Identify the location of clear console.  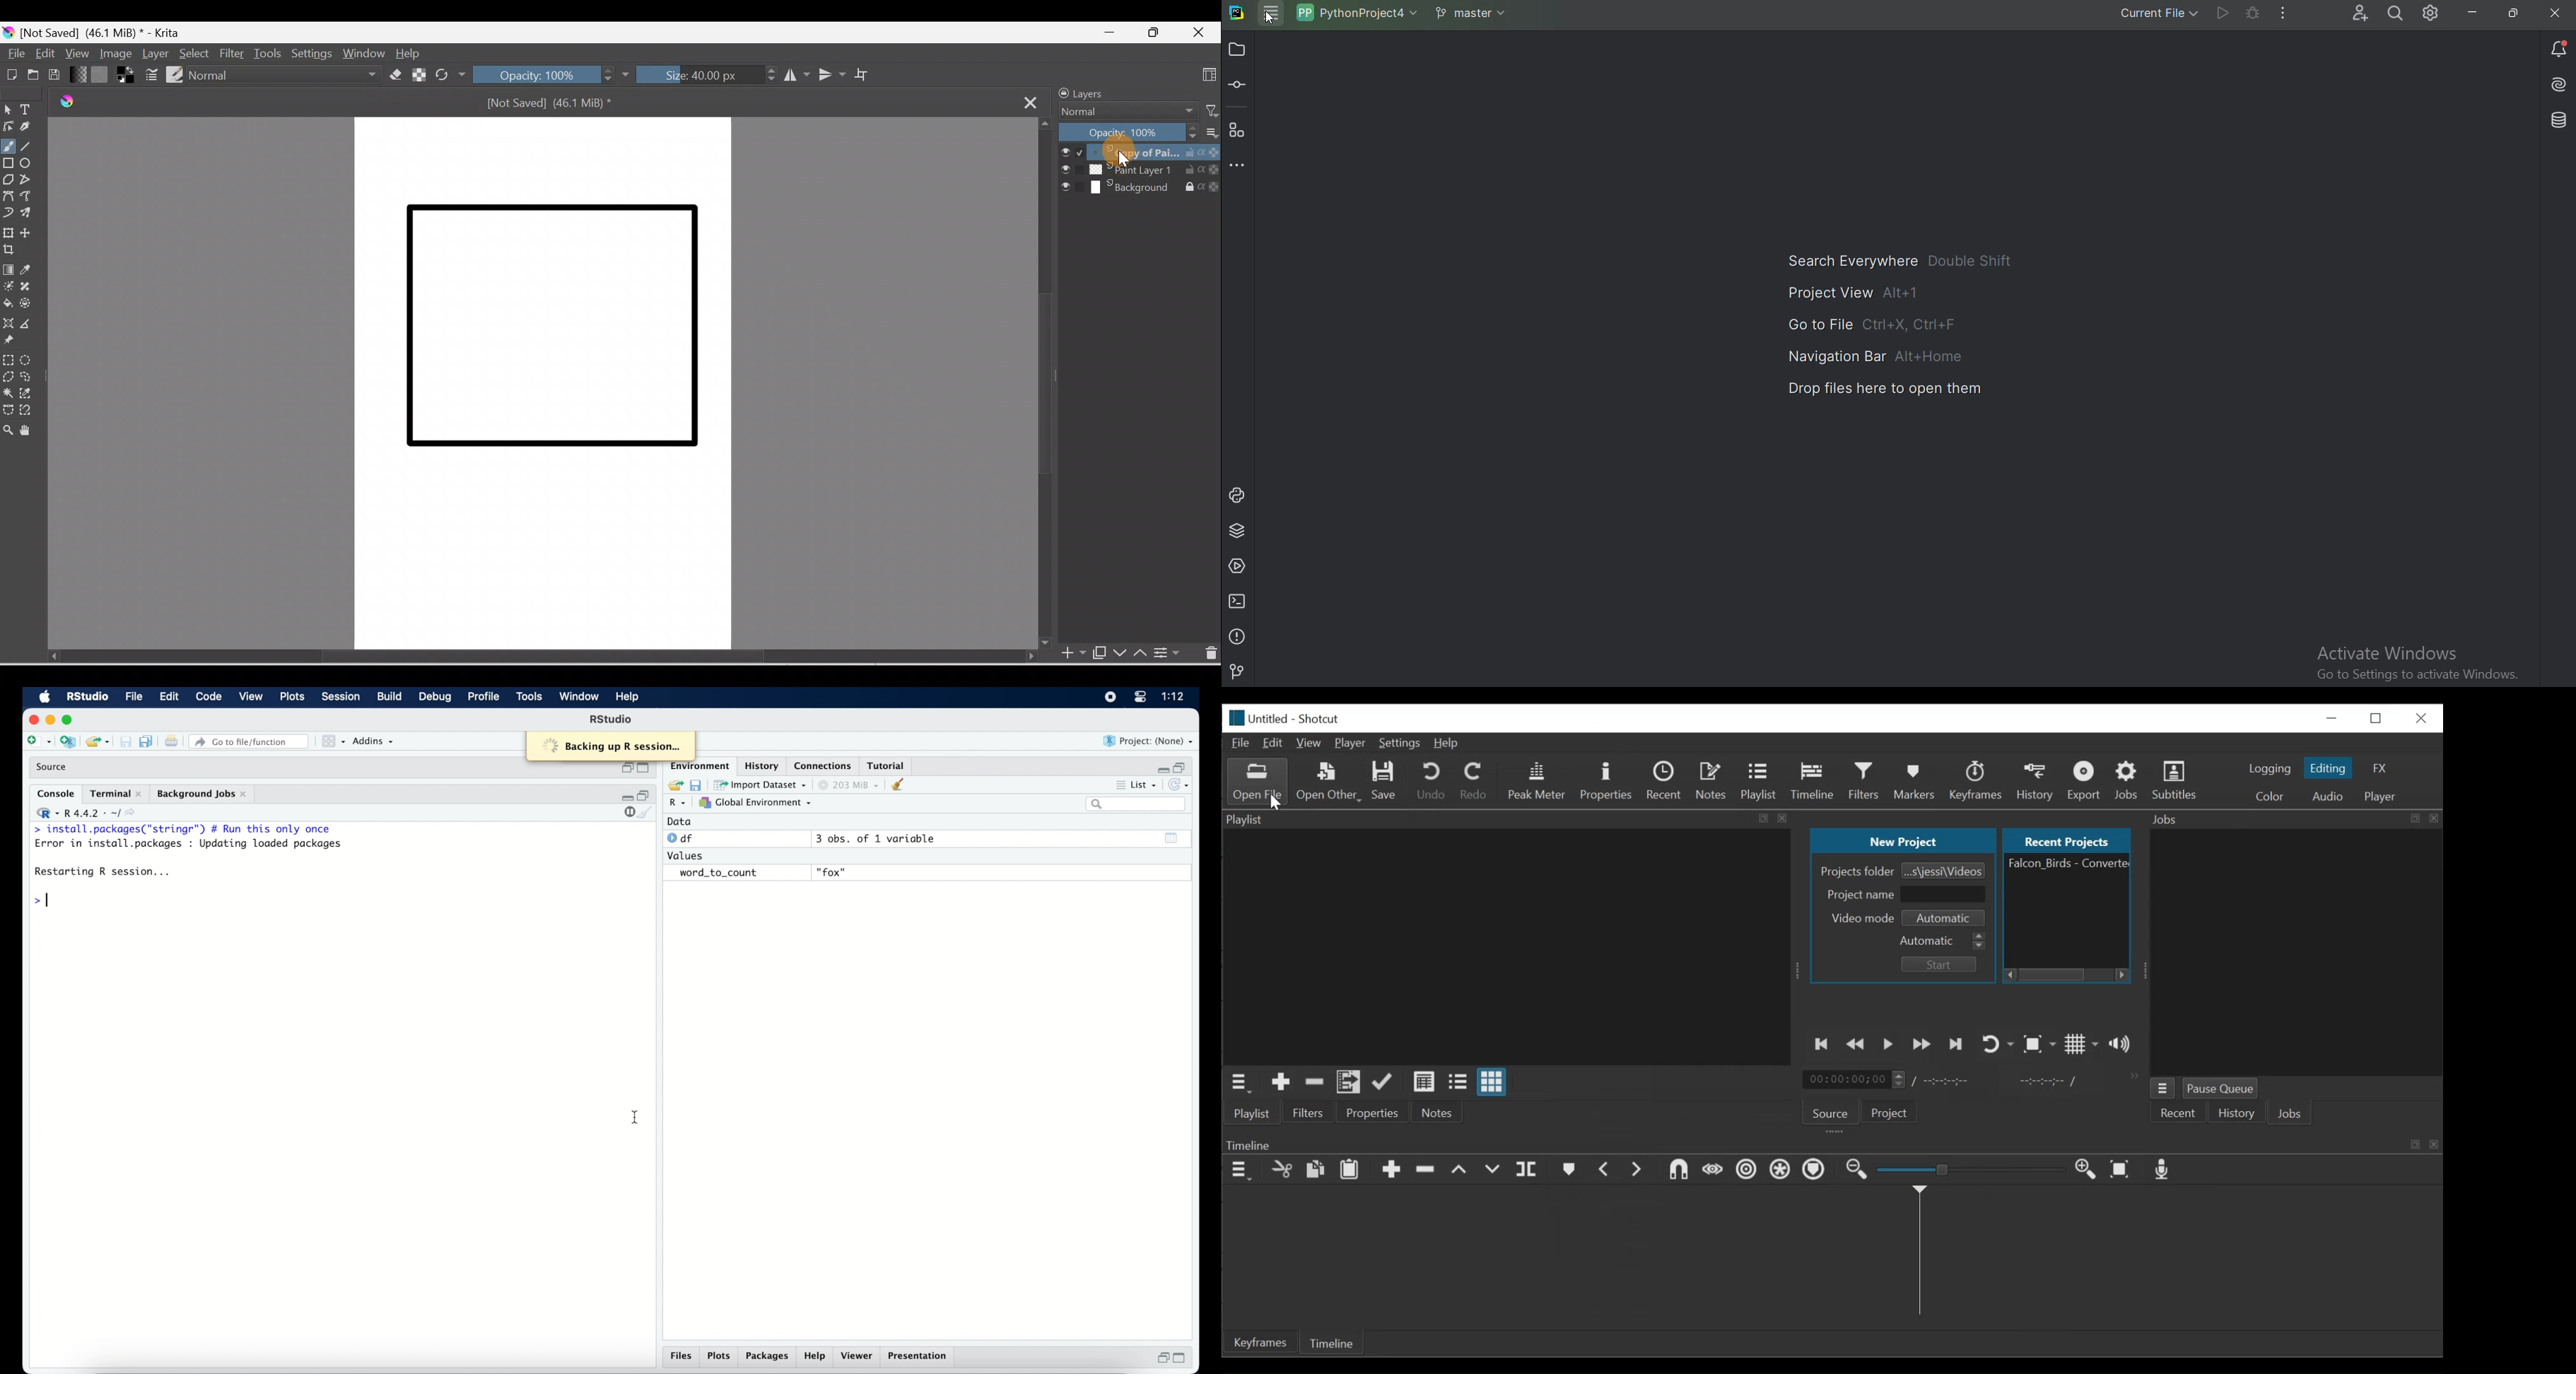
(648, 814).